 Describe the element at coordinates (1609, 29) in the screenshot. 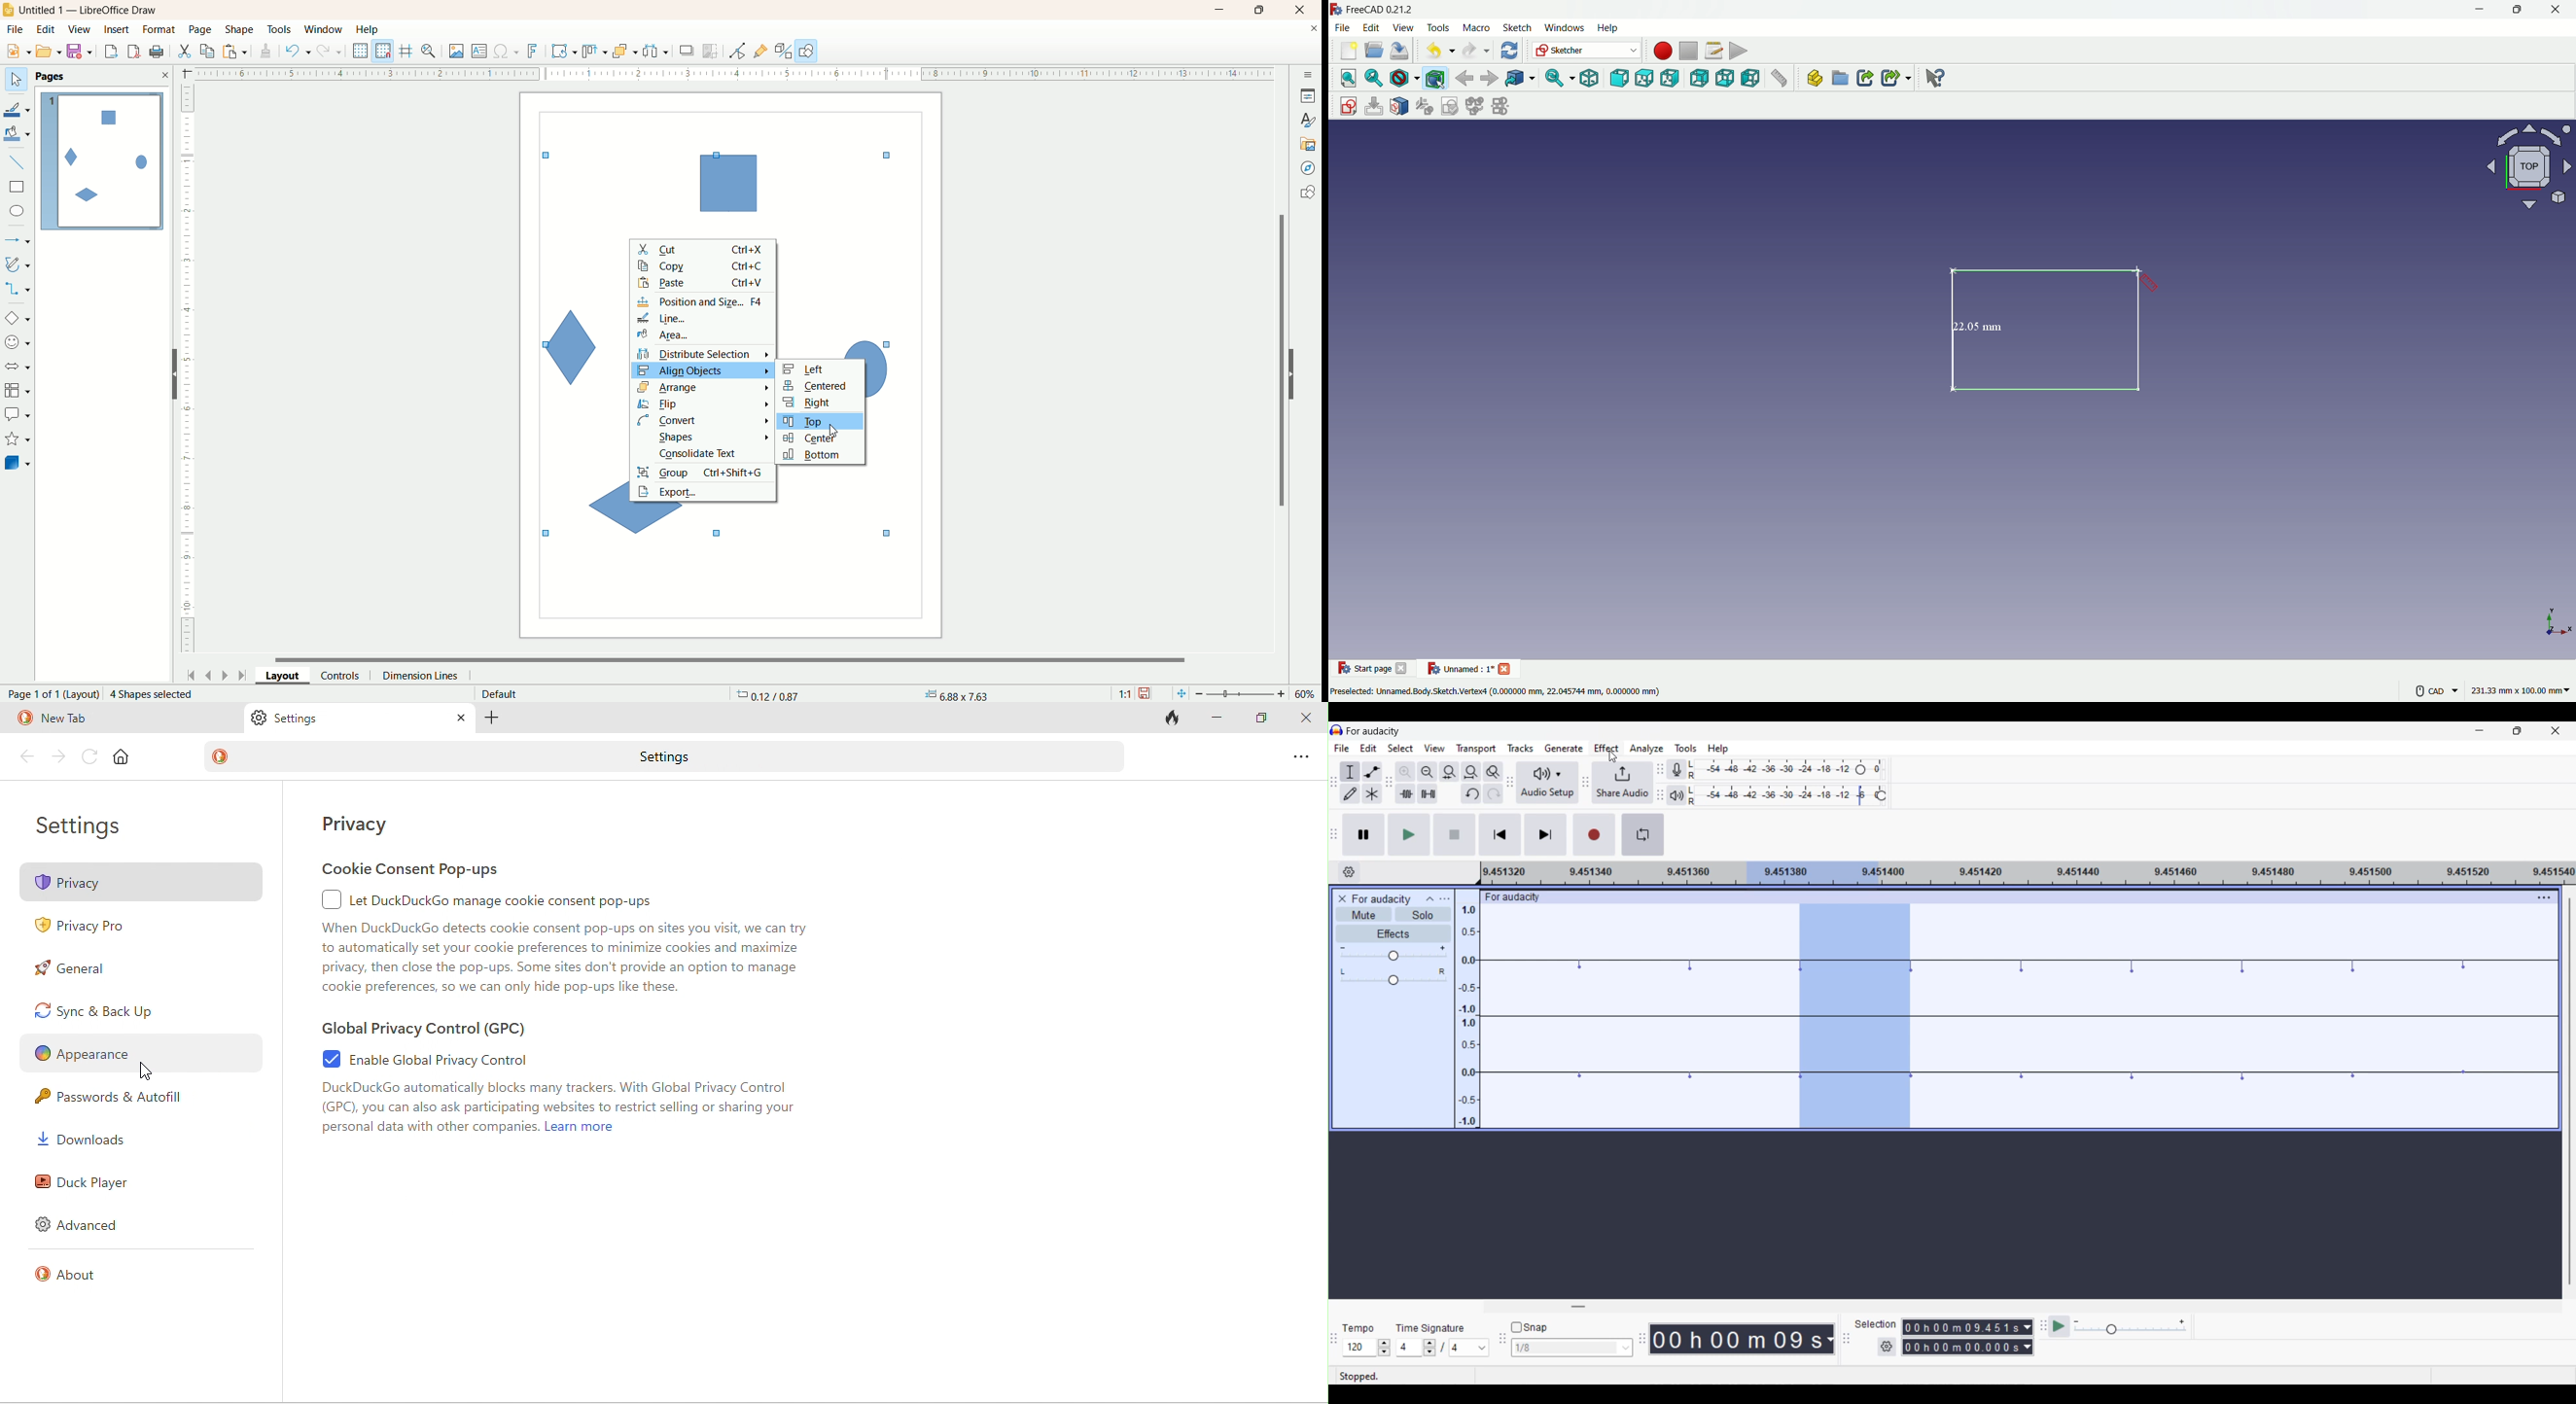

I see `help menu` at that location.